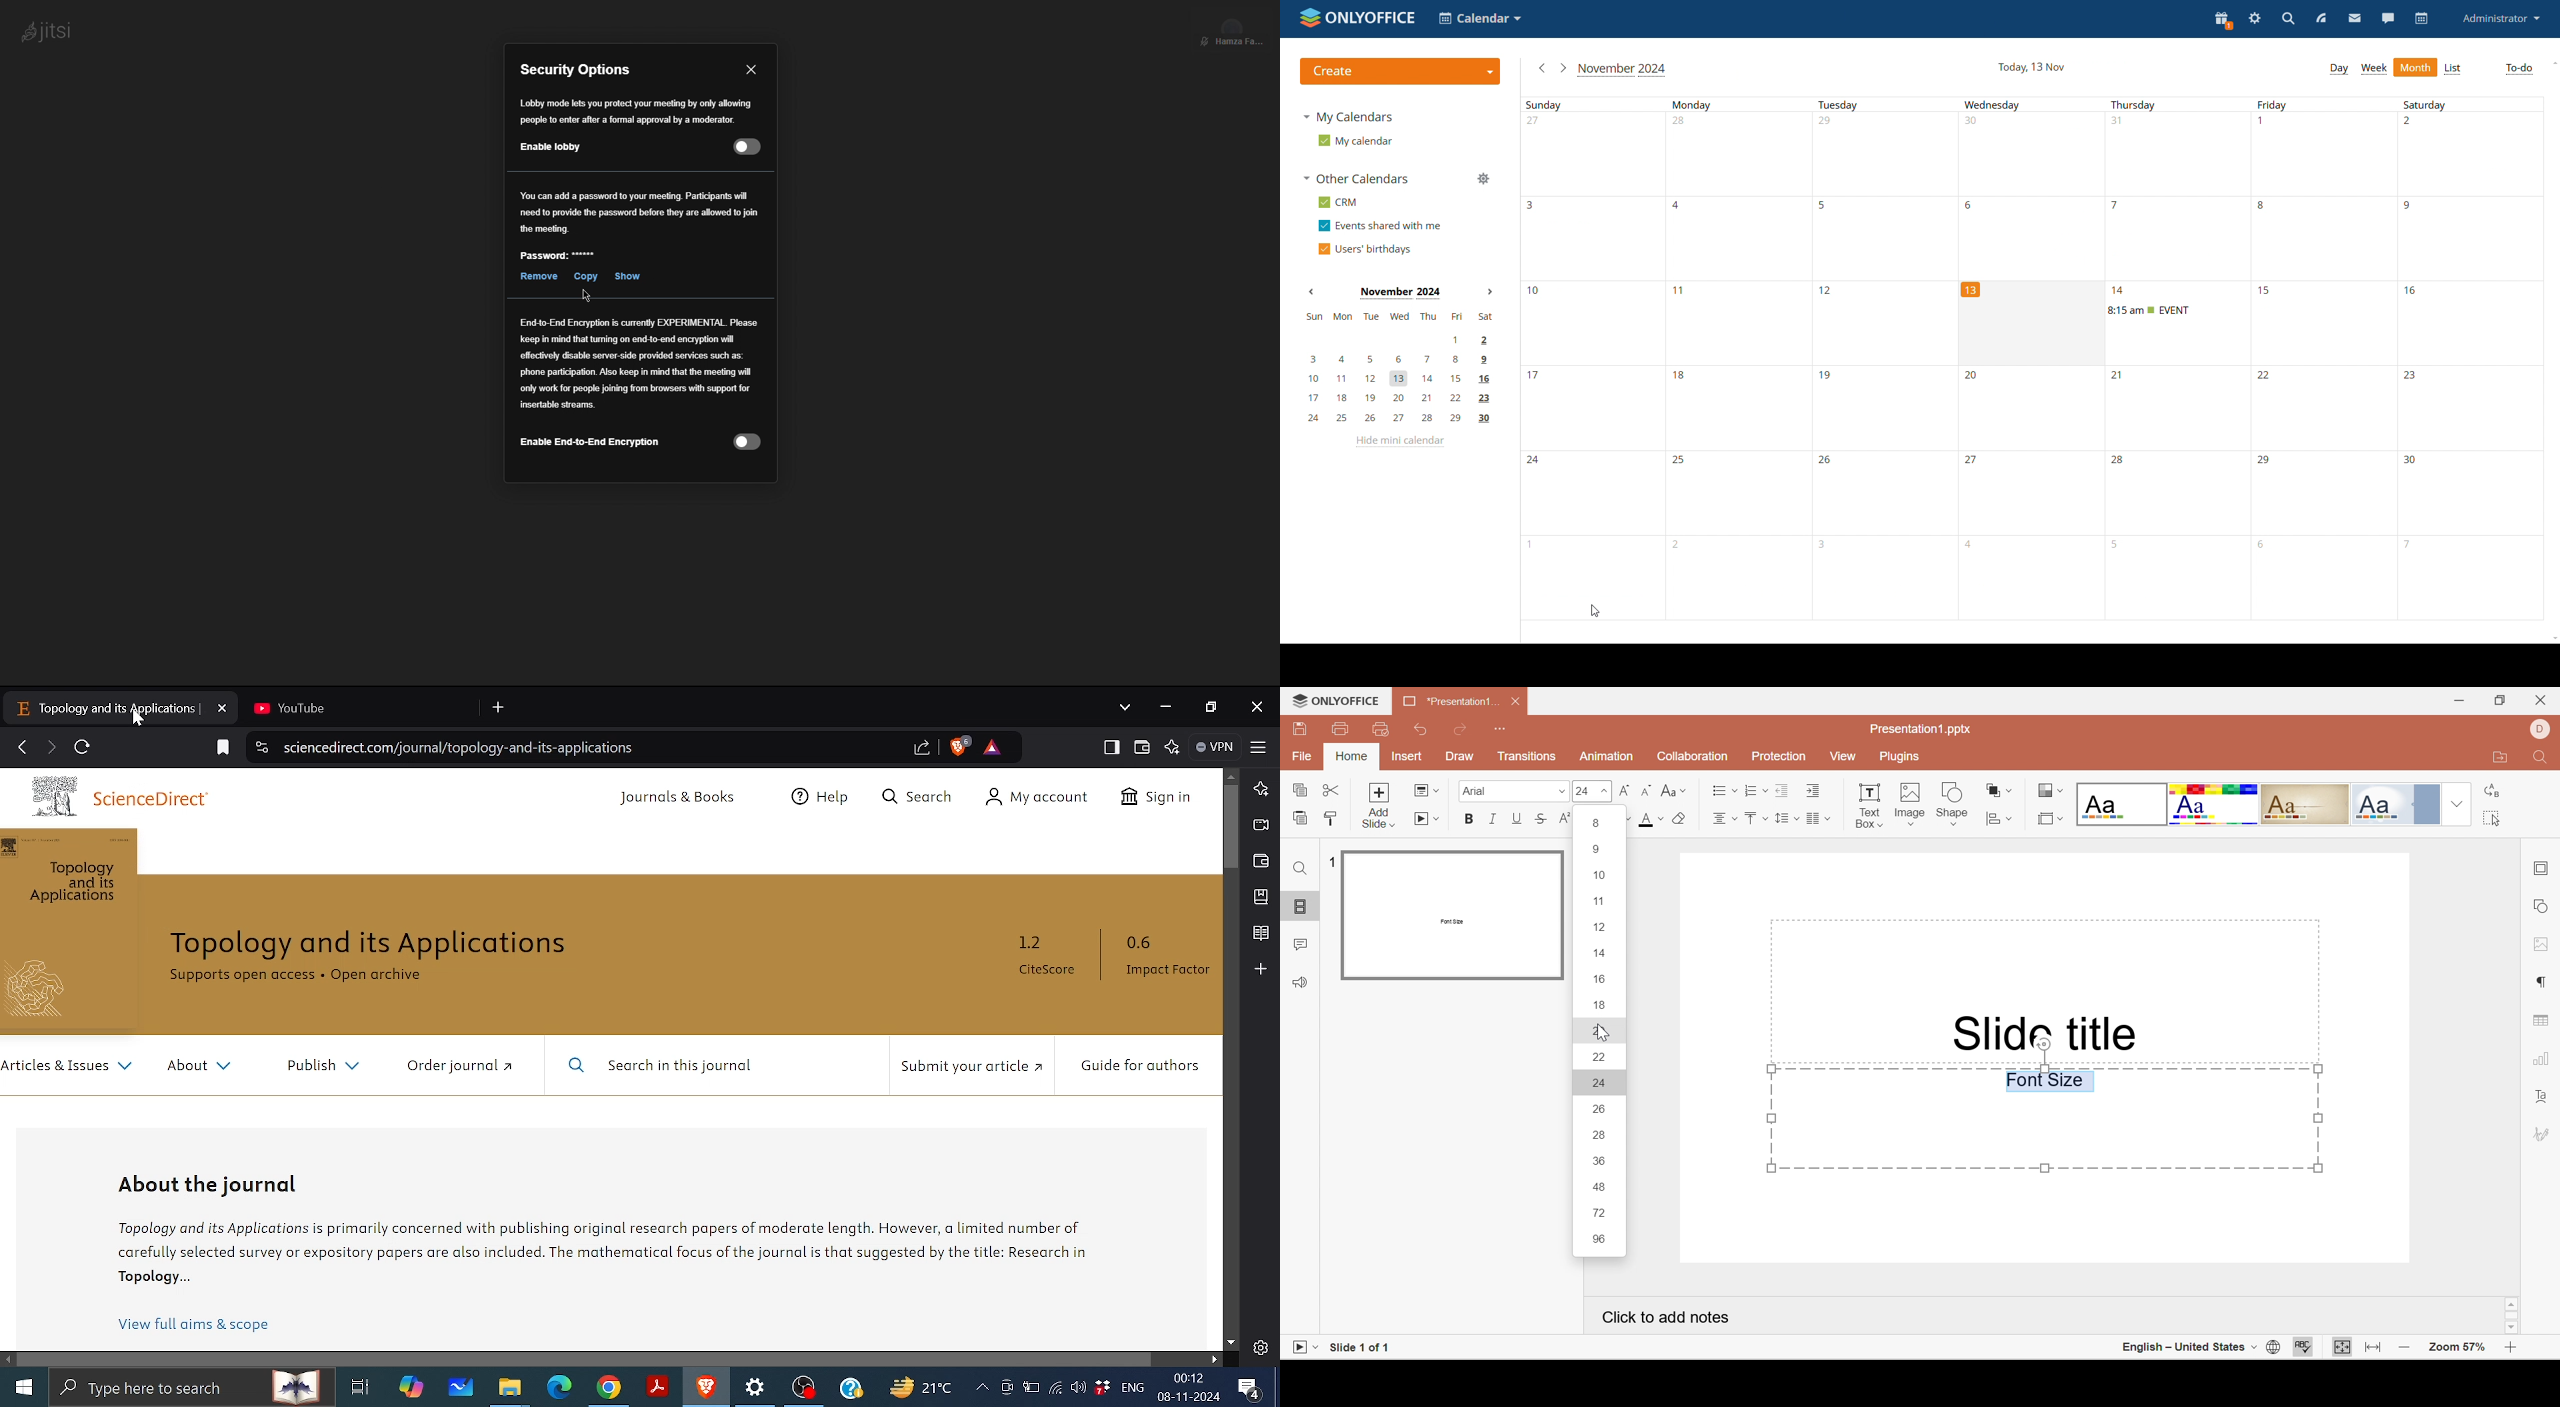  What do you see at coordinates (1301, 866) in the screenshot?
I see `Find` at bounding box center [1301, 866].